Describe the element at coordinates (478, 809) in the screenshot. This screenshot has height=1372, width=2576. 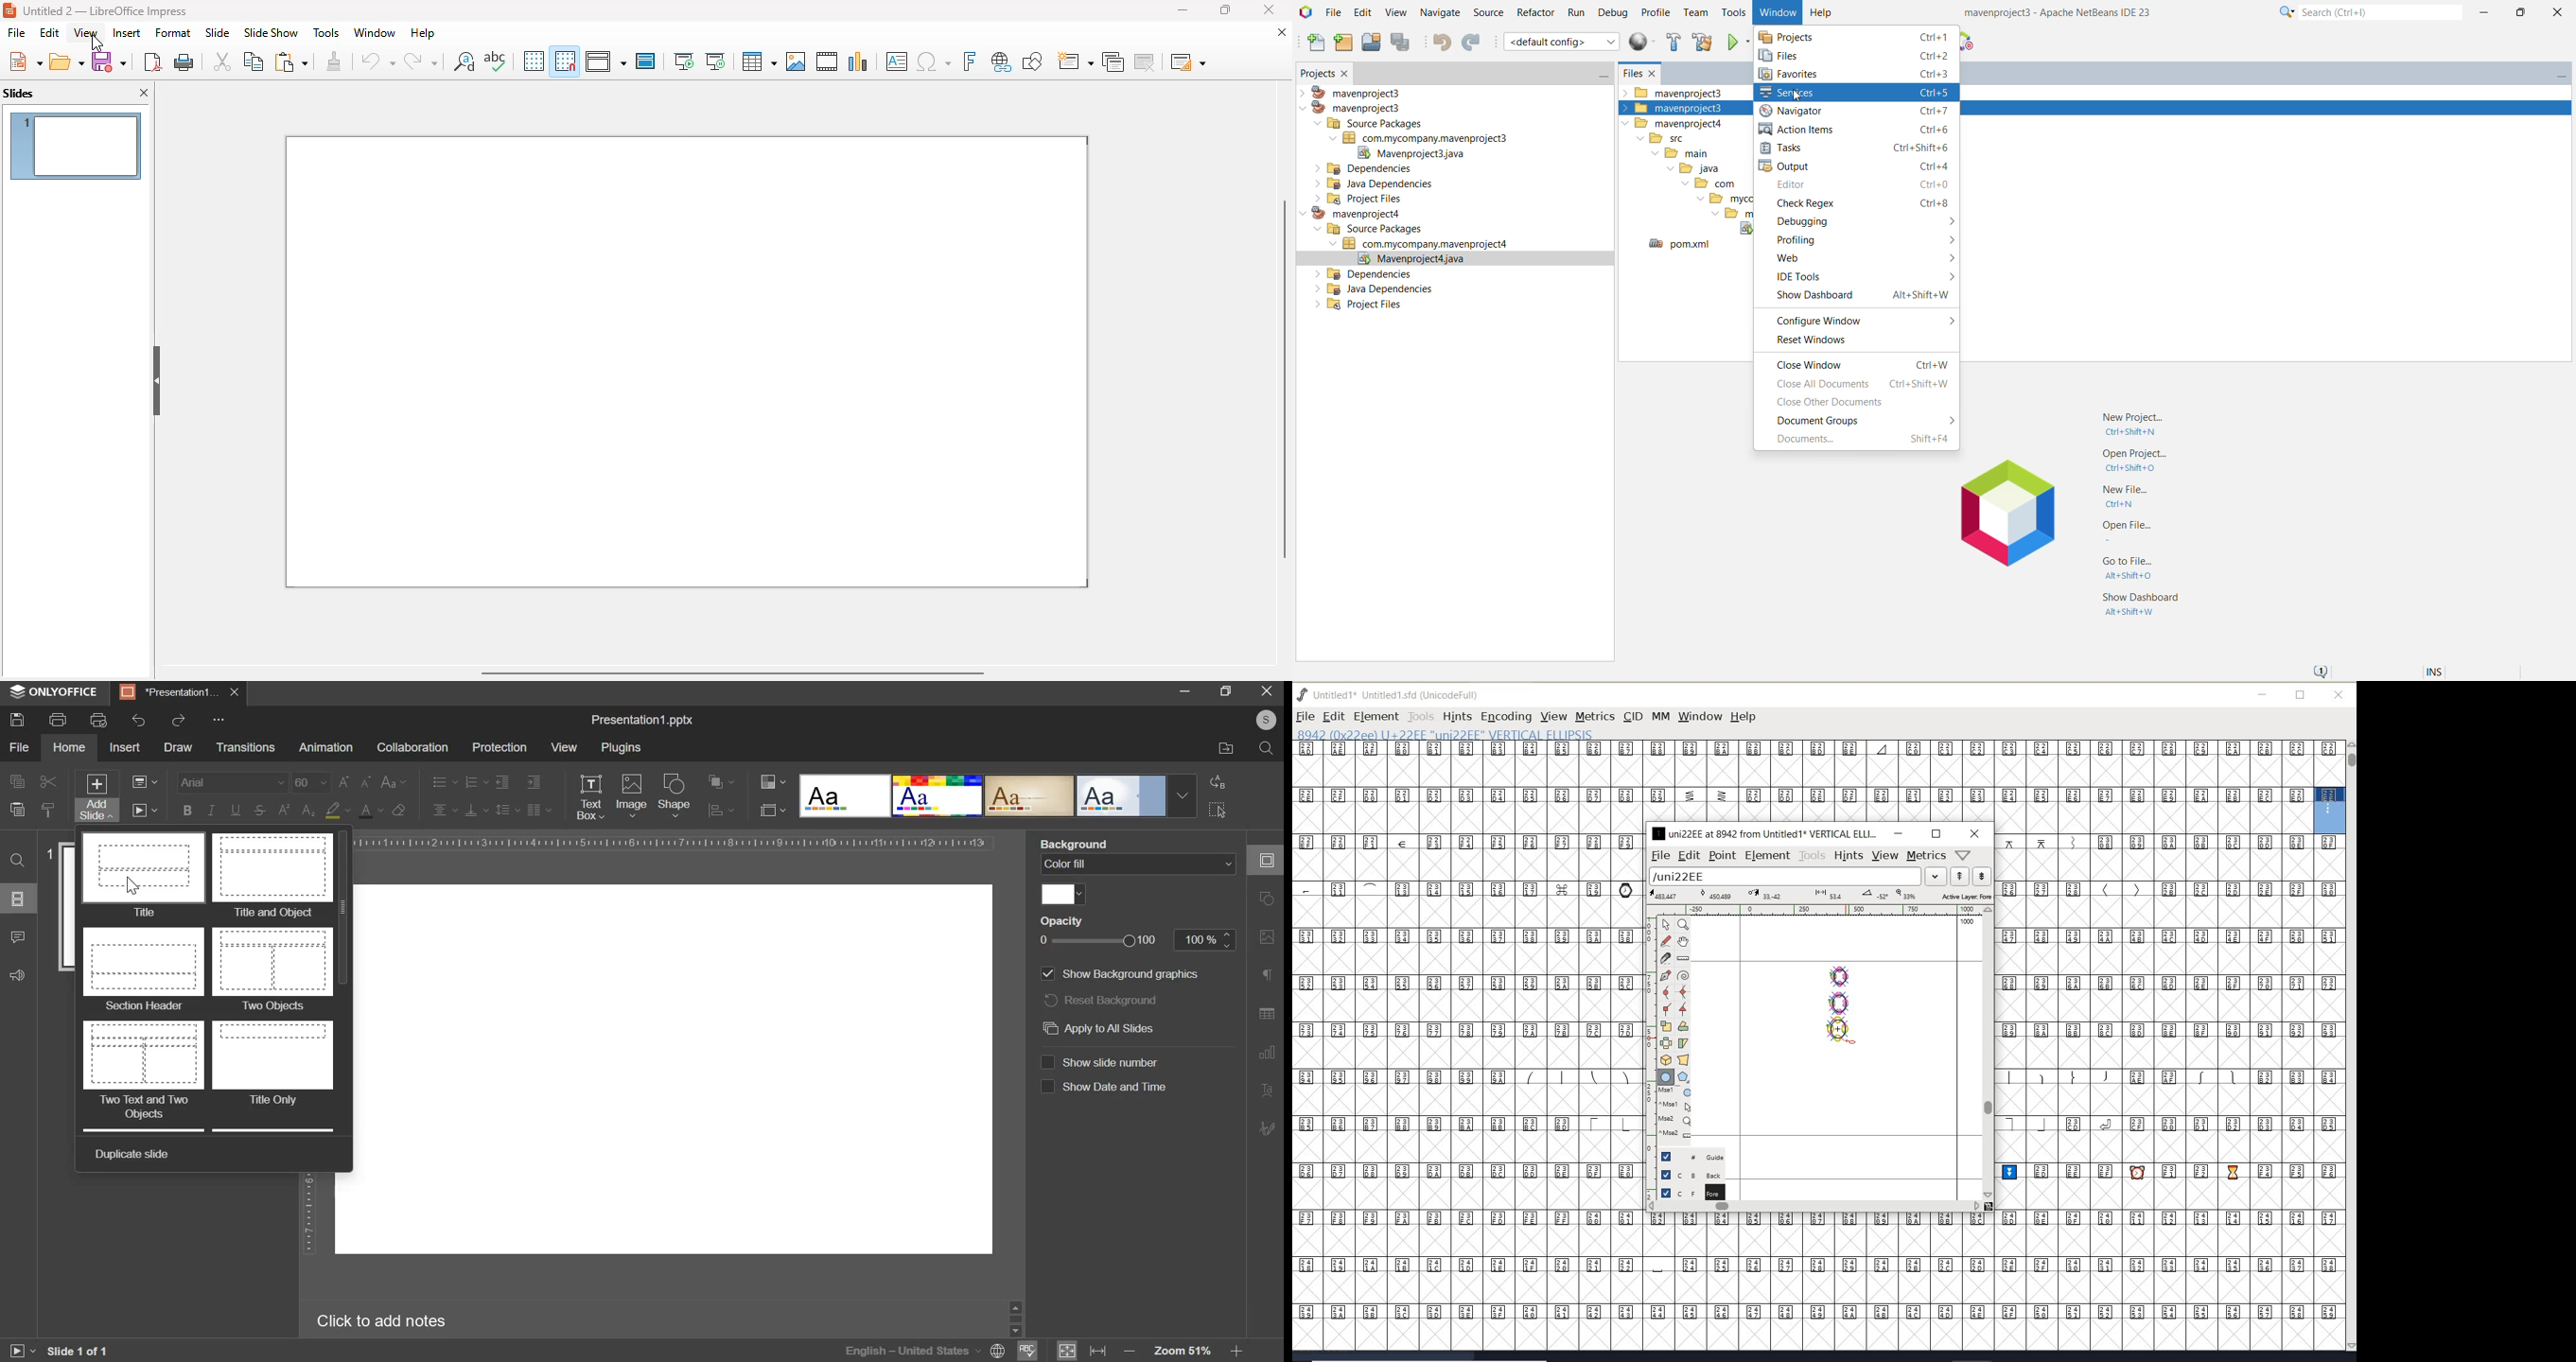
I see `vertical alignment` at that location.